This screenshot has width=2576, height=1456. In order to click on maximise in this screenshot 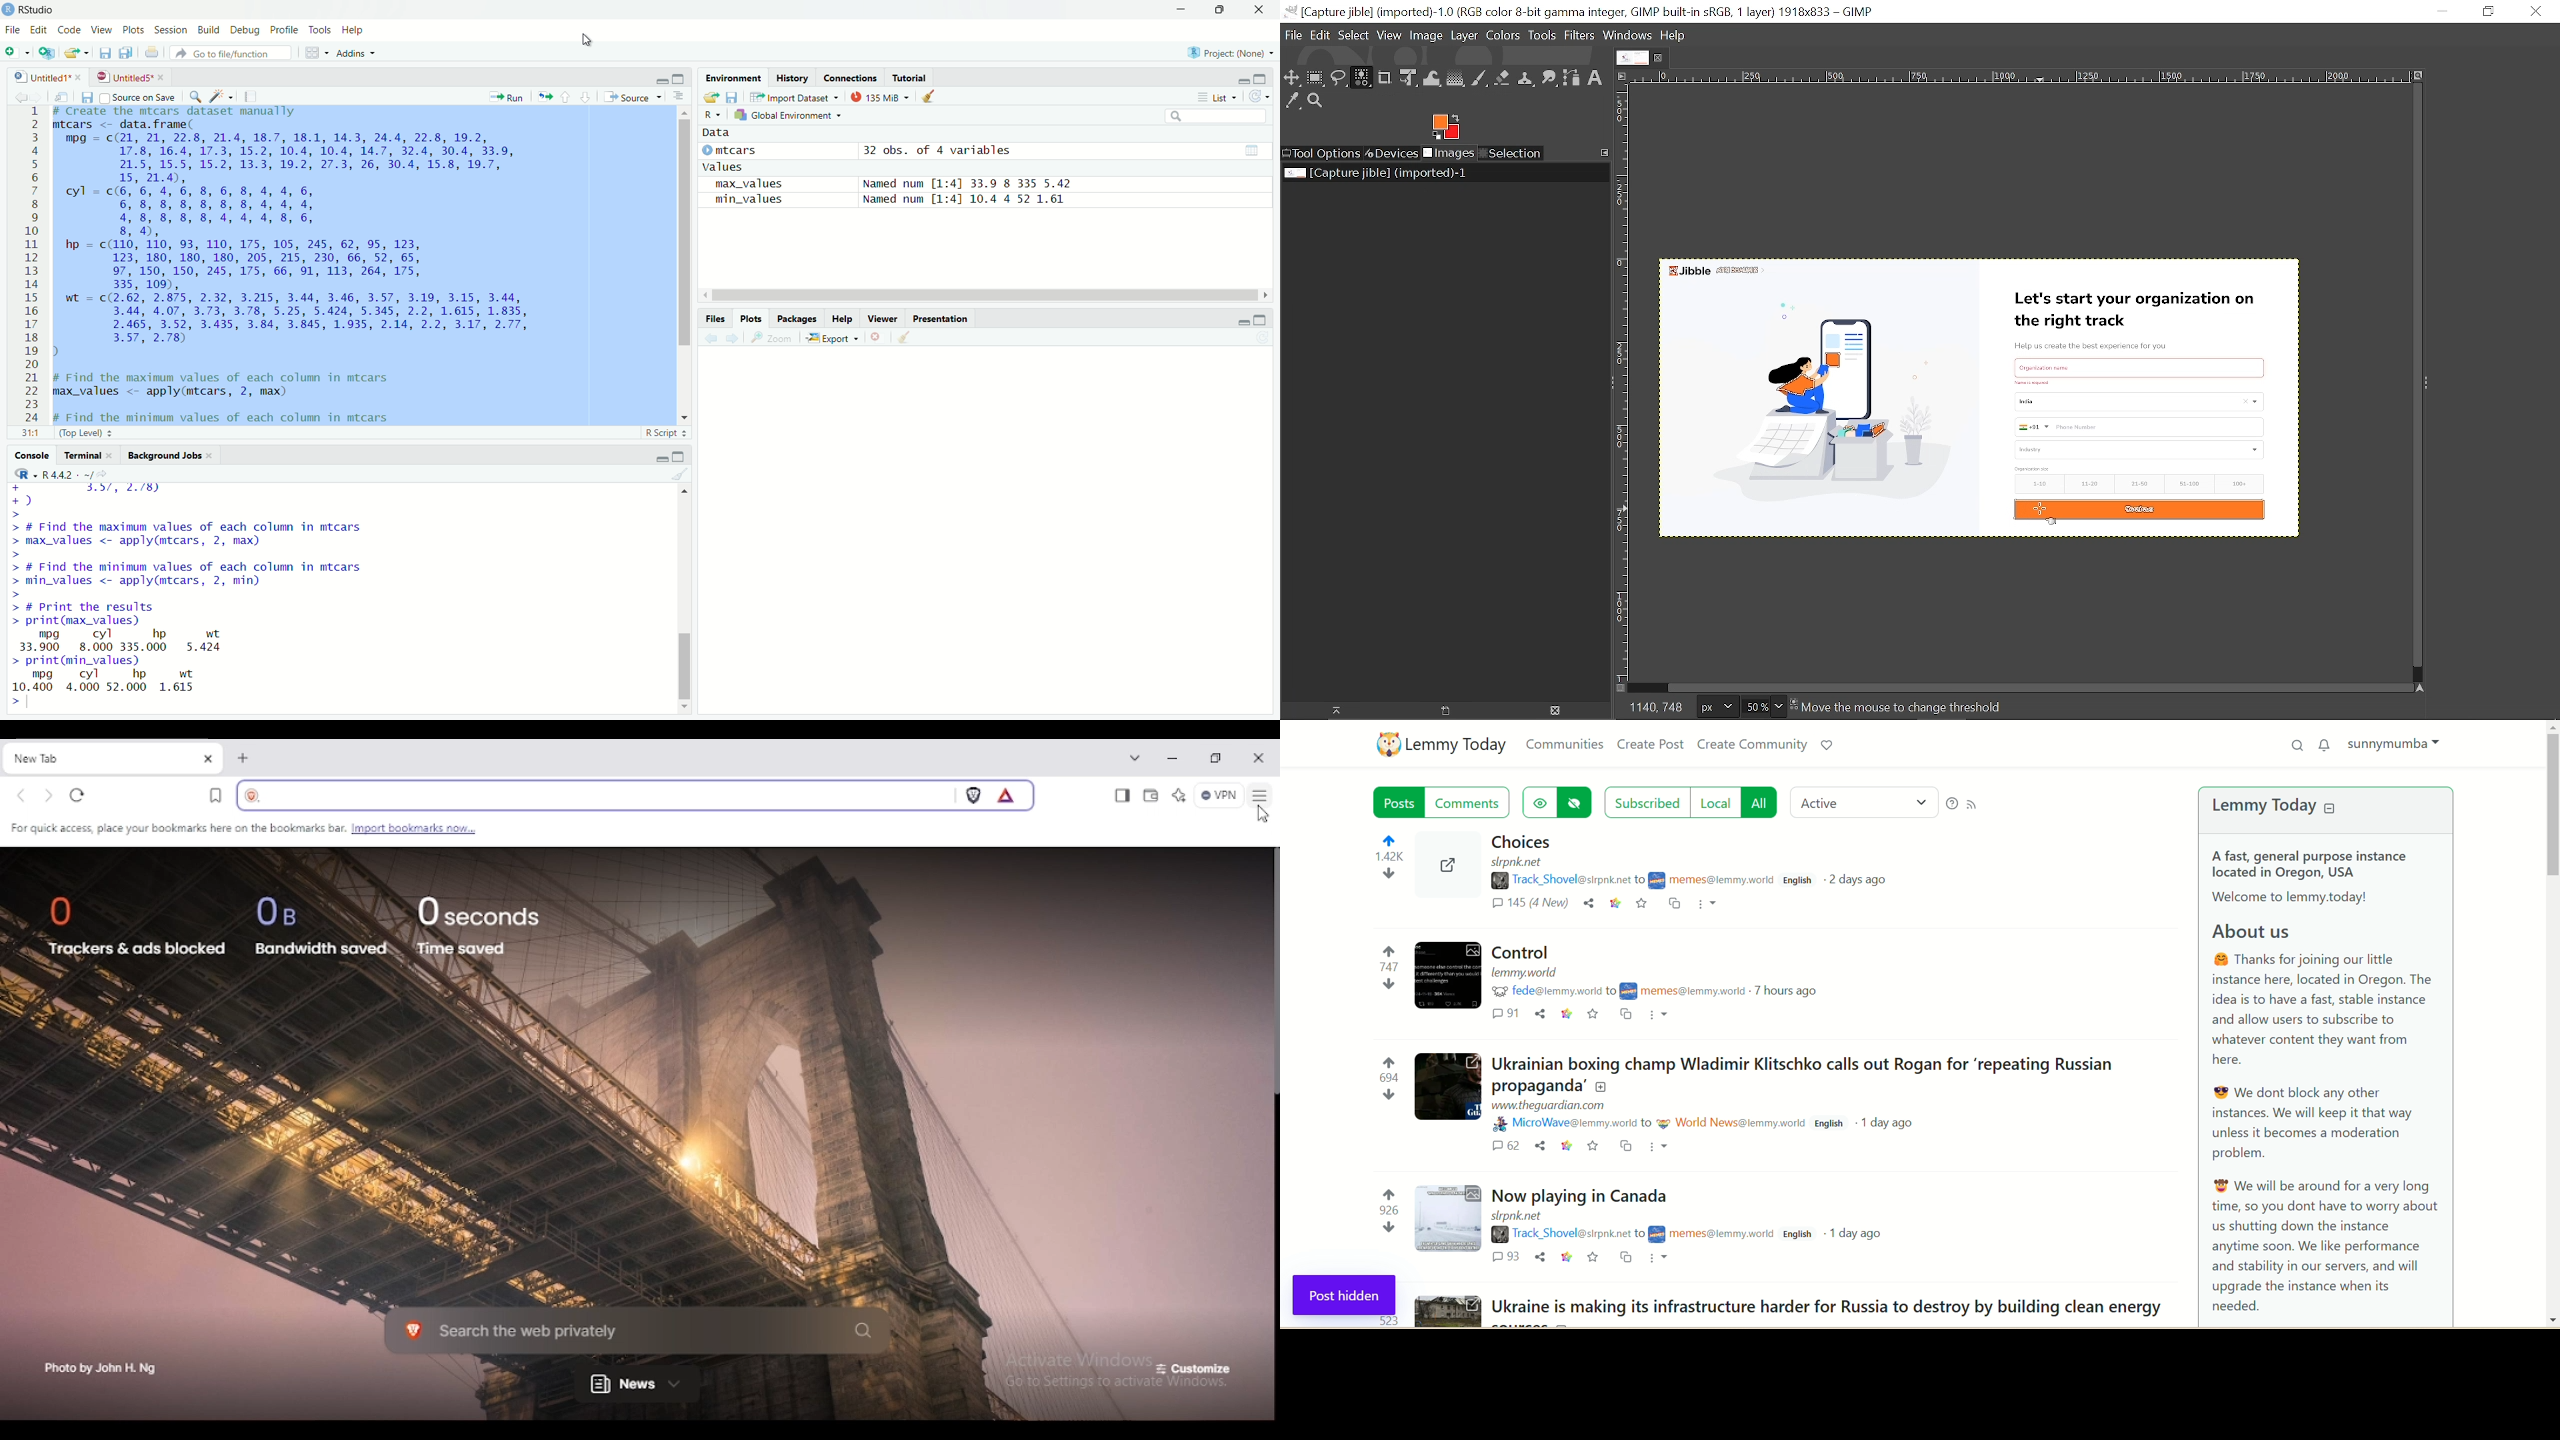, I will do `click(1259, 317)`.